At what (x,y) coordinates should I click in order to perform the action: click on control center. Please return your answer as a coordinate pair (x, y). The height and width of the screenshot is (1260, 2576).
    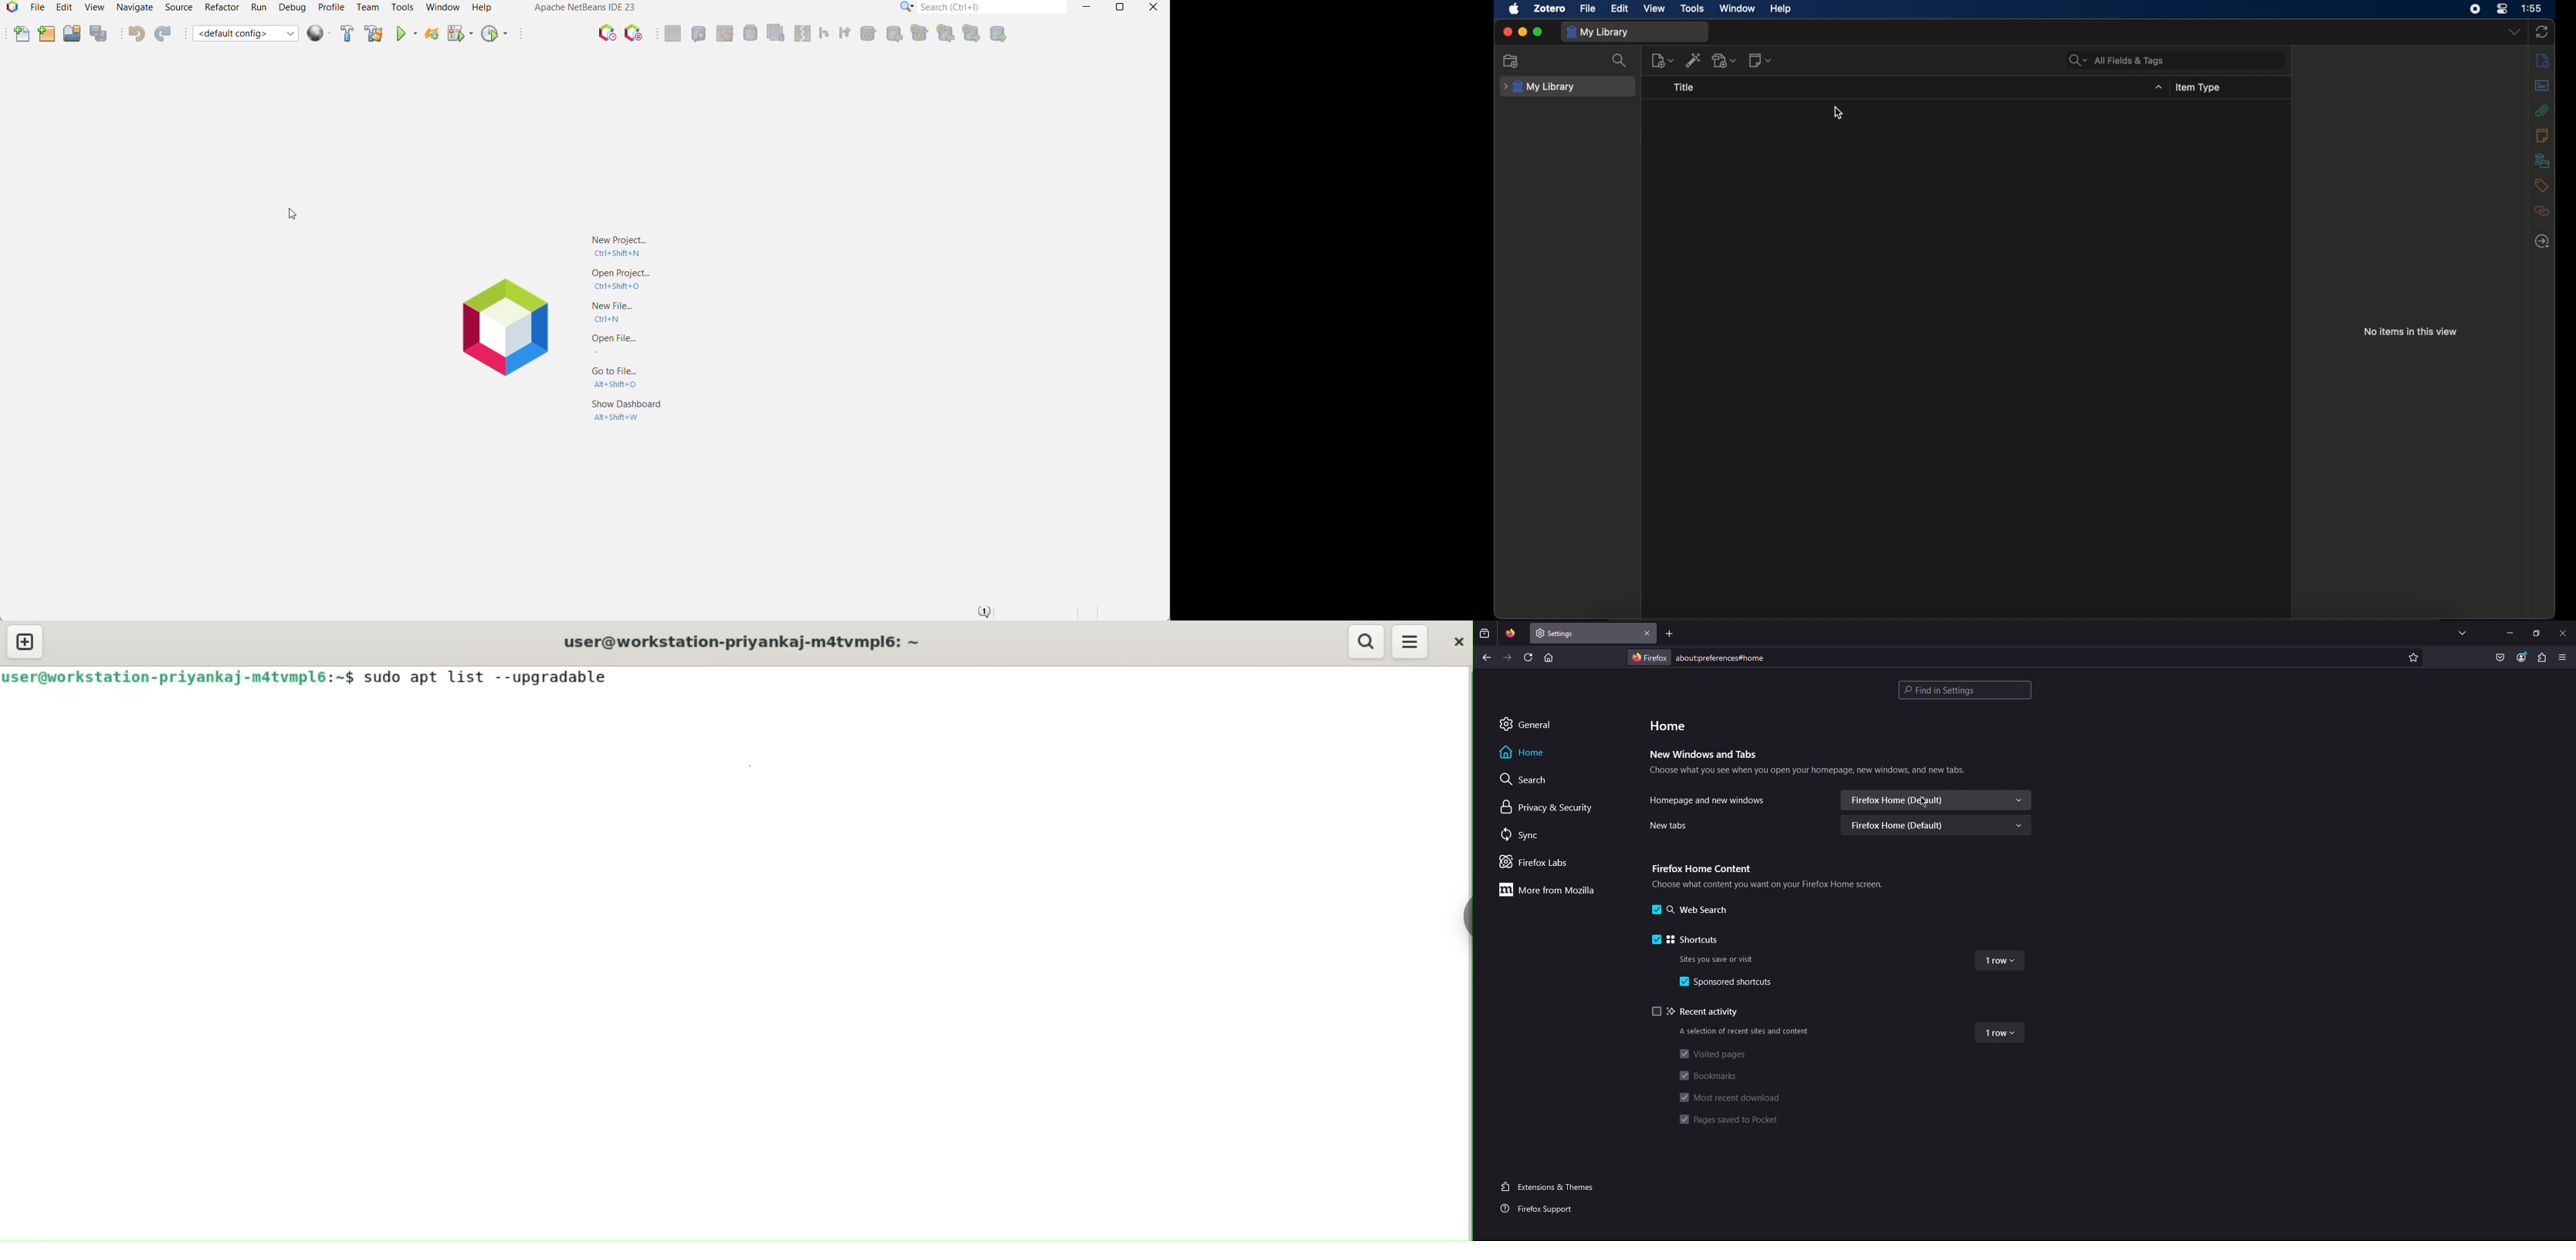
    Looking at the image, I should click on (2503, 9).